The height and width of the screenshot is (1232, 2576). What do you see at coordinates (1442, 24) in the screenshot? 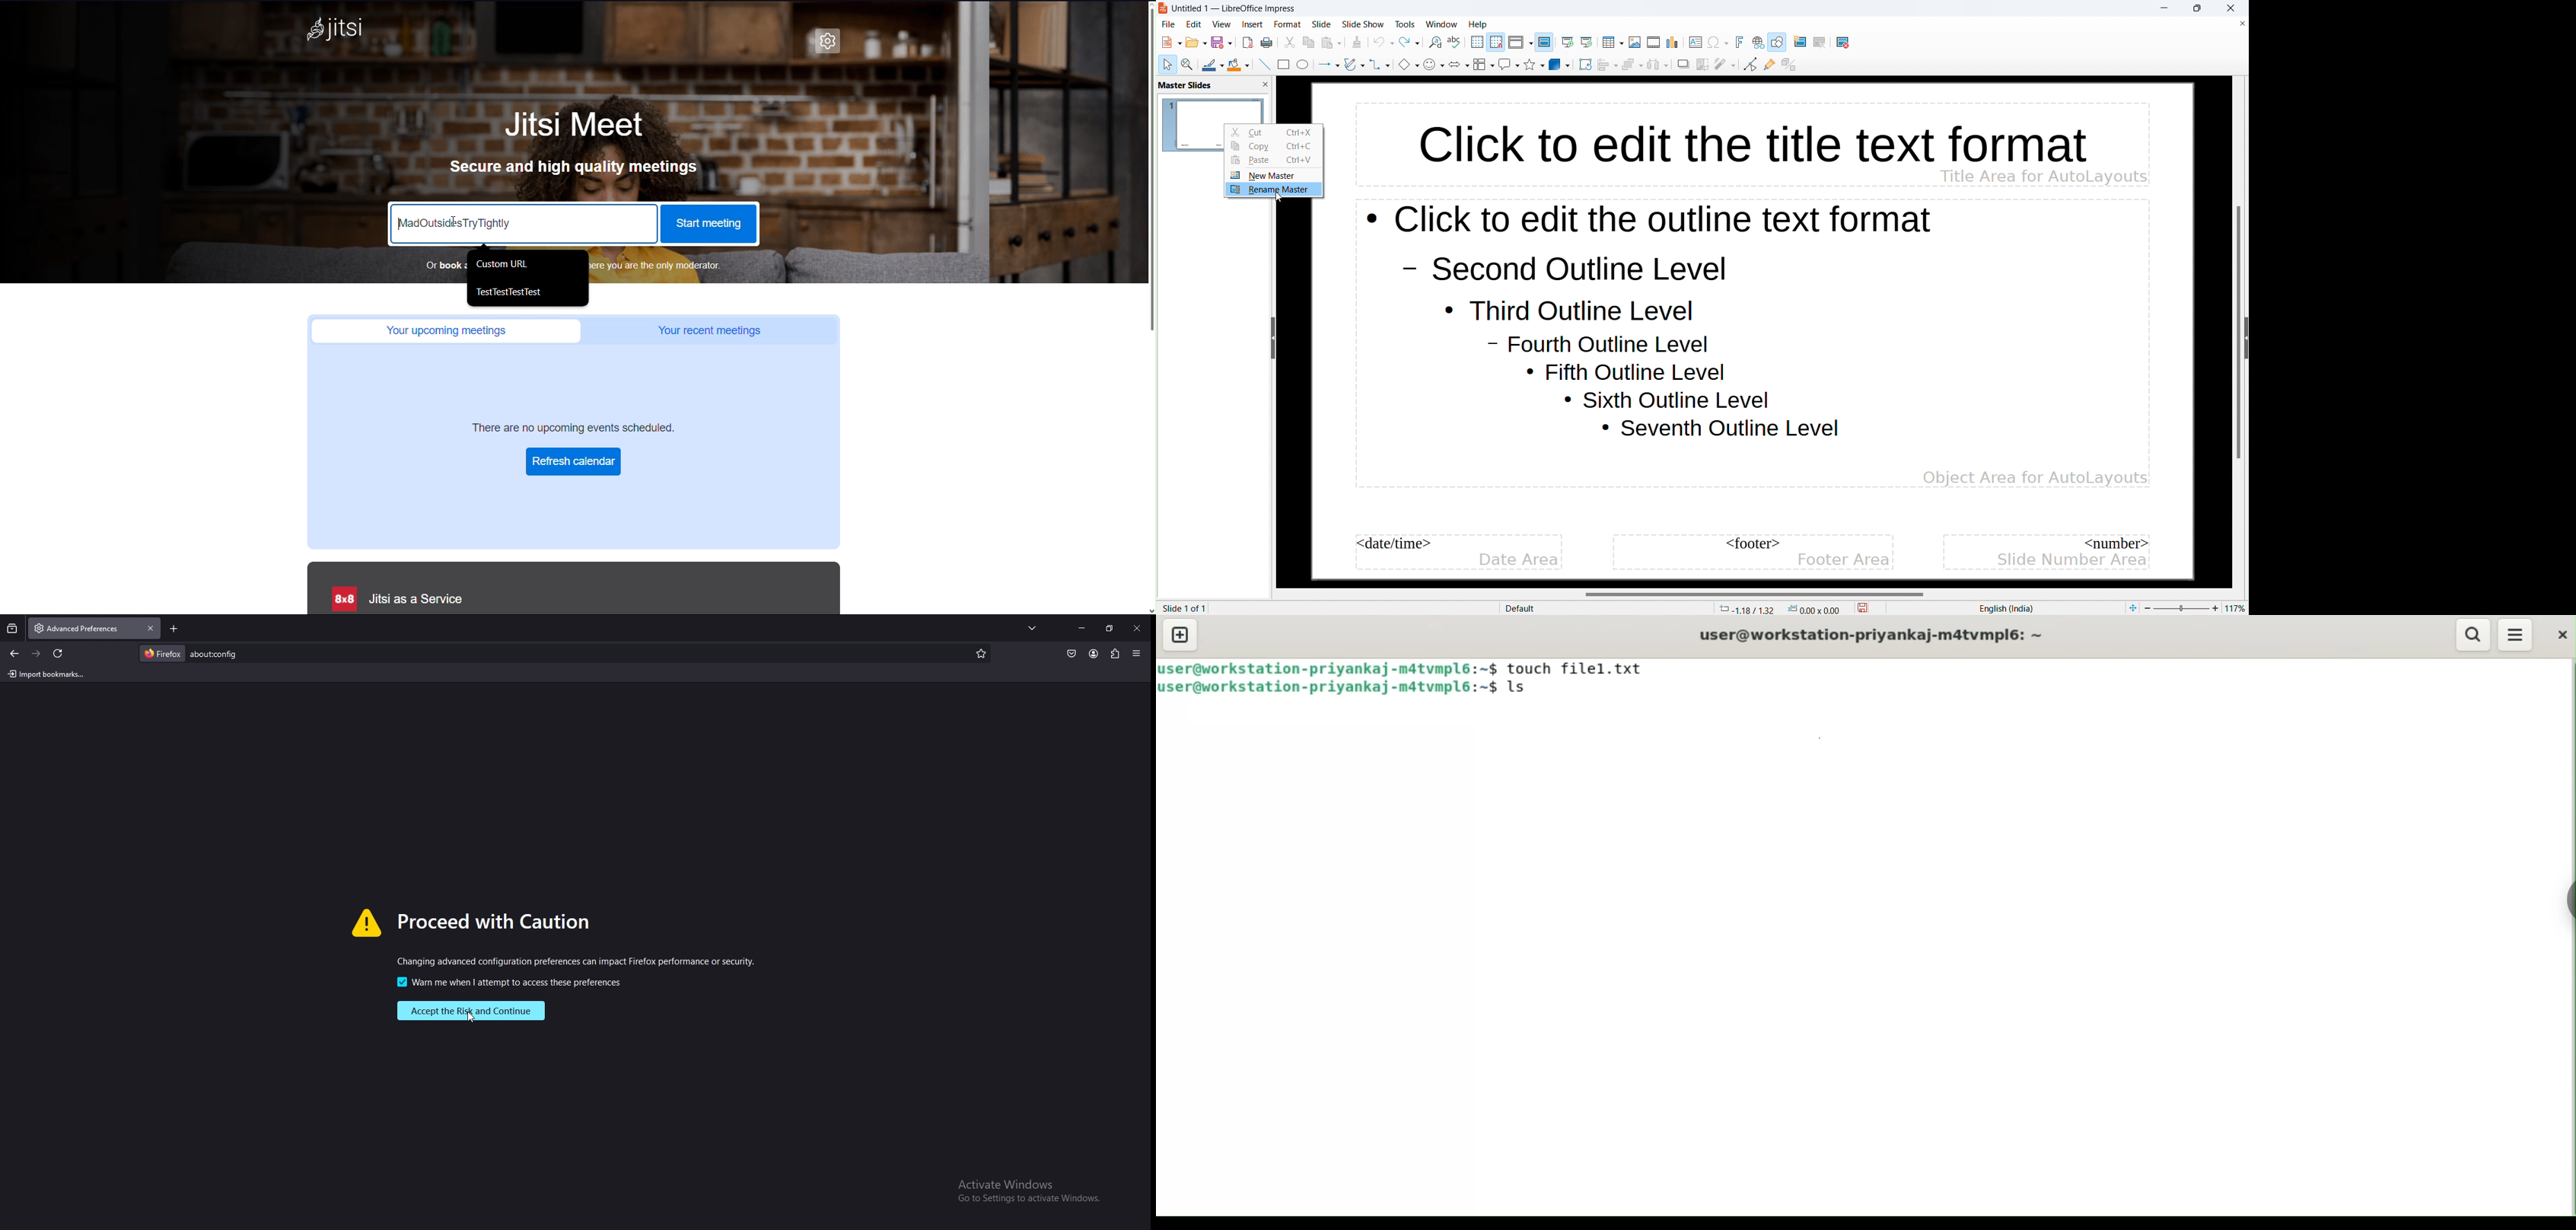
I see `window` at bounding box center [1442, 24].